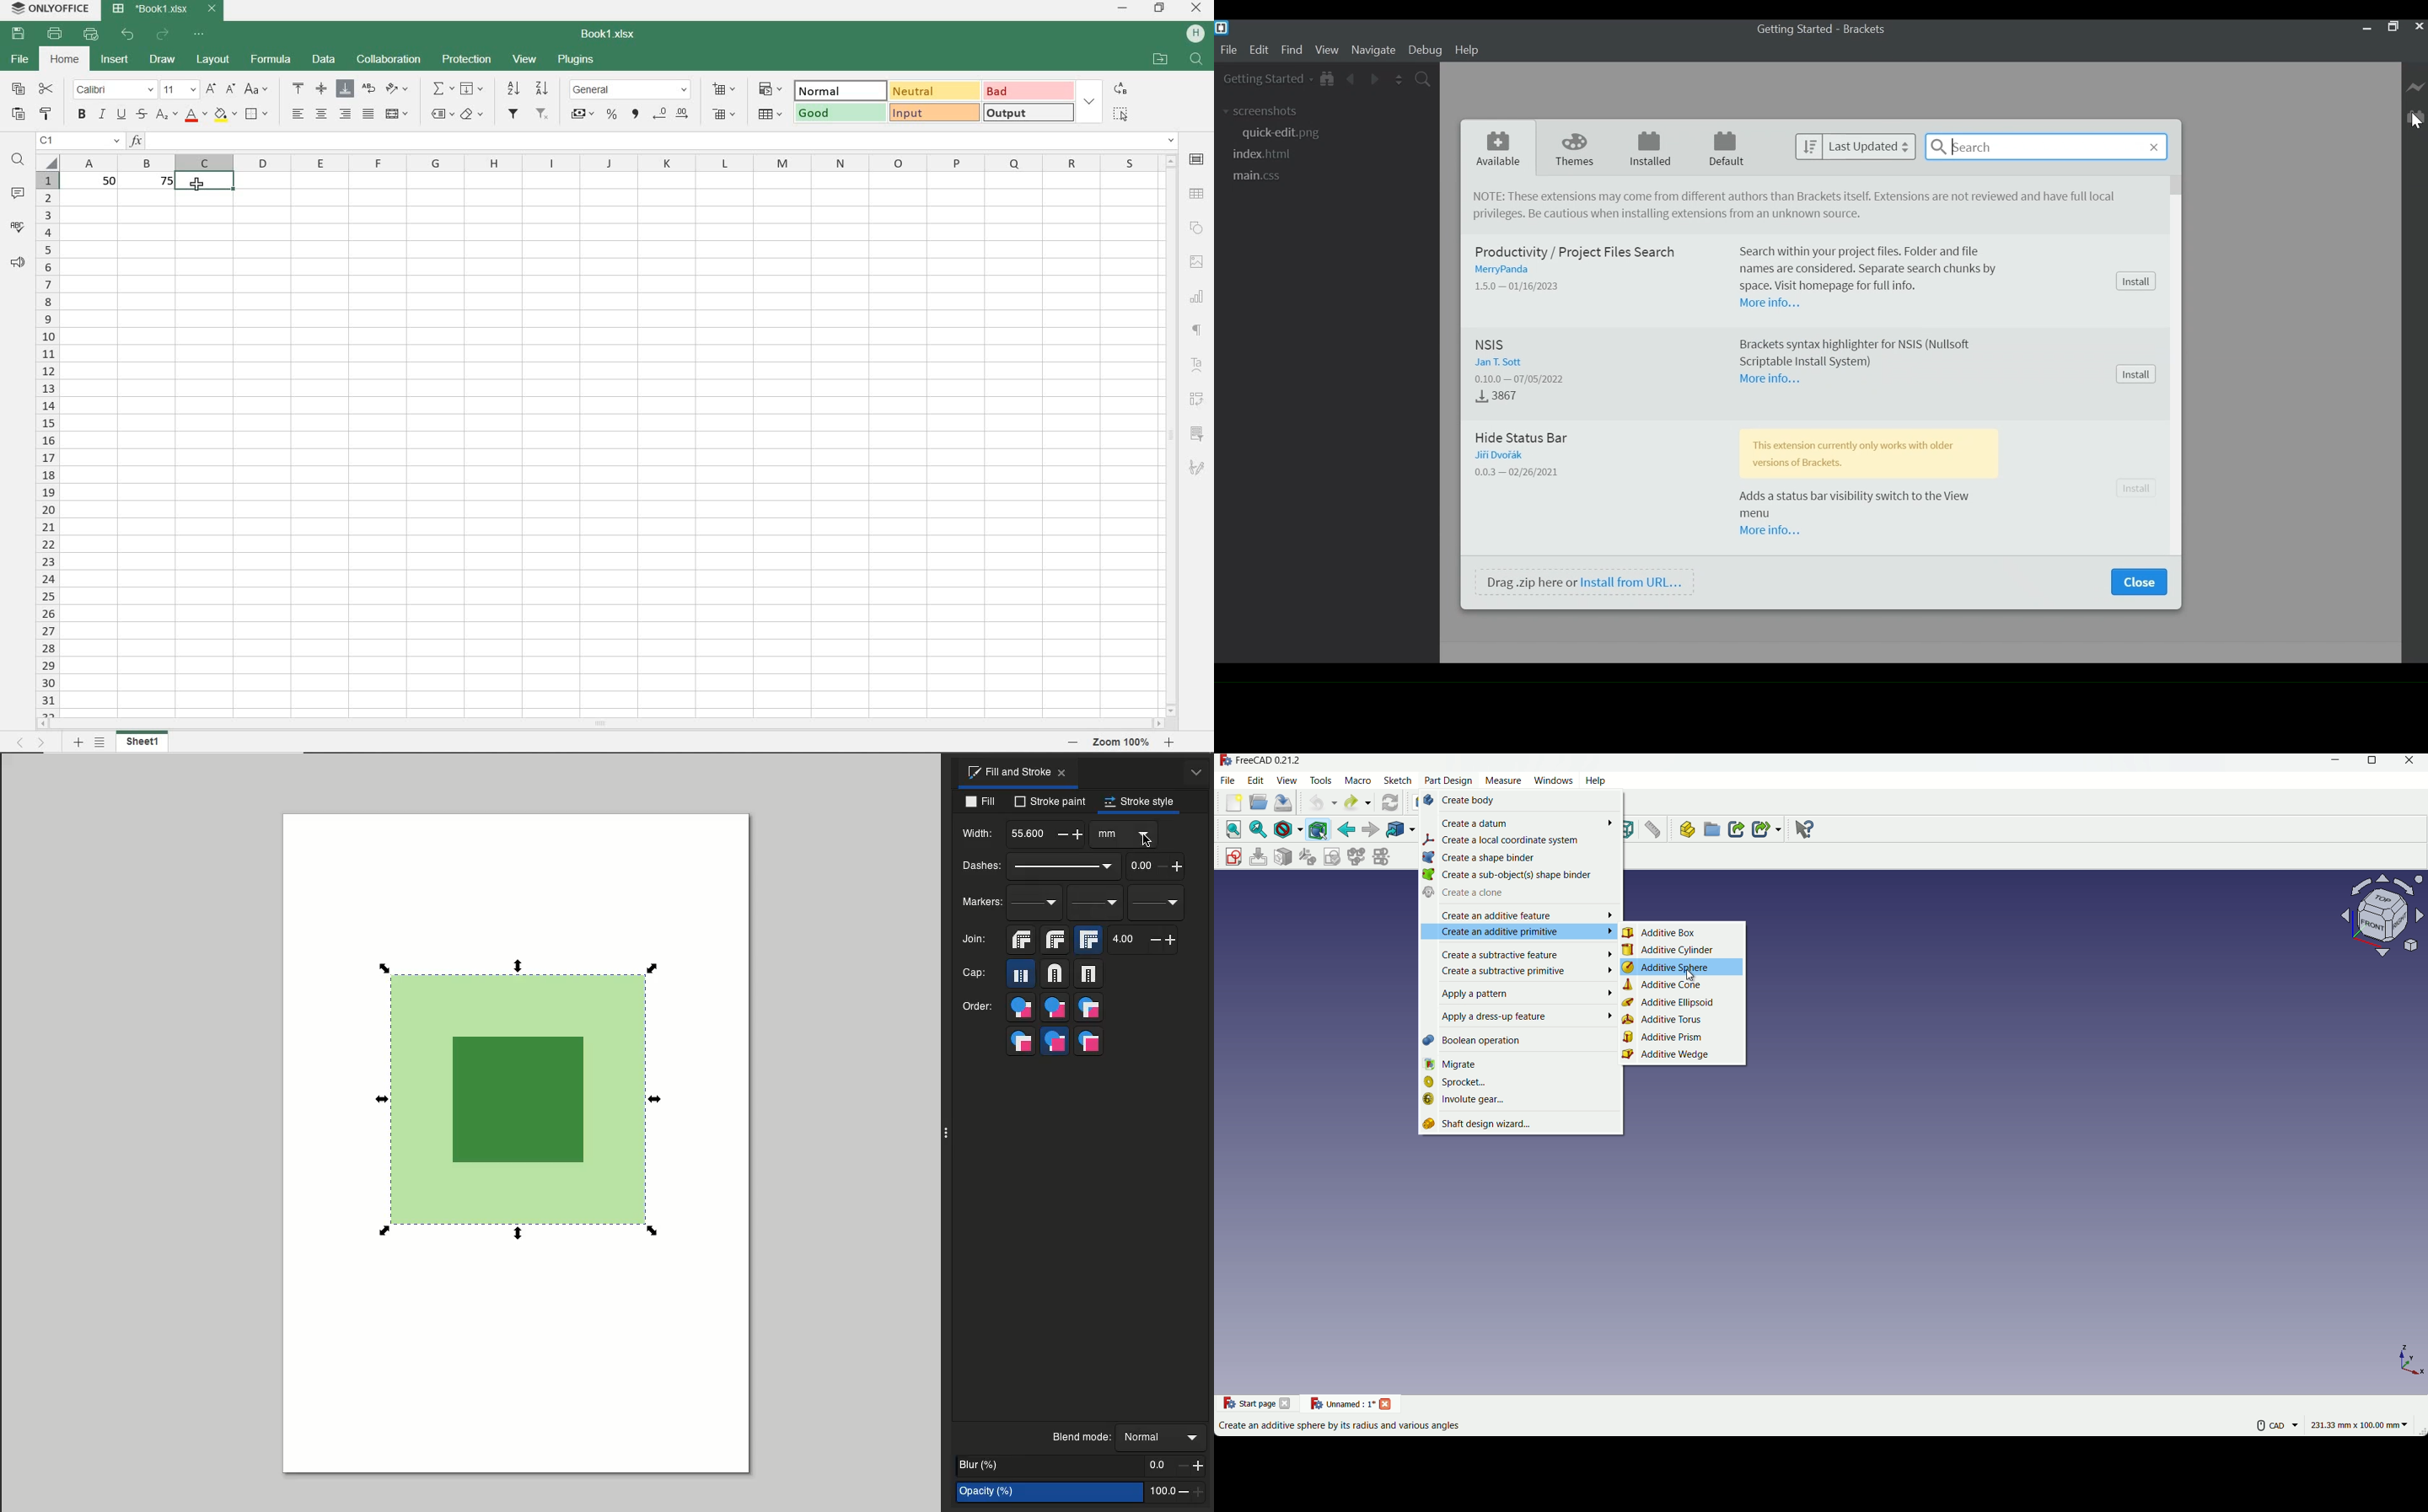 This screenshot has height=1512, width=2436. Describe the element at coordinates (231, 88) in the screenshot. I see `decrement font size` at that location.